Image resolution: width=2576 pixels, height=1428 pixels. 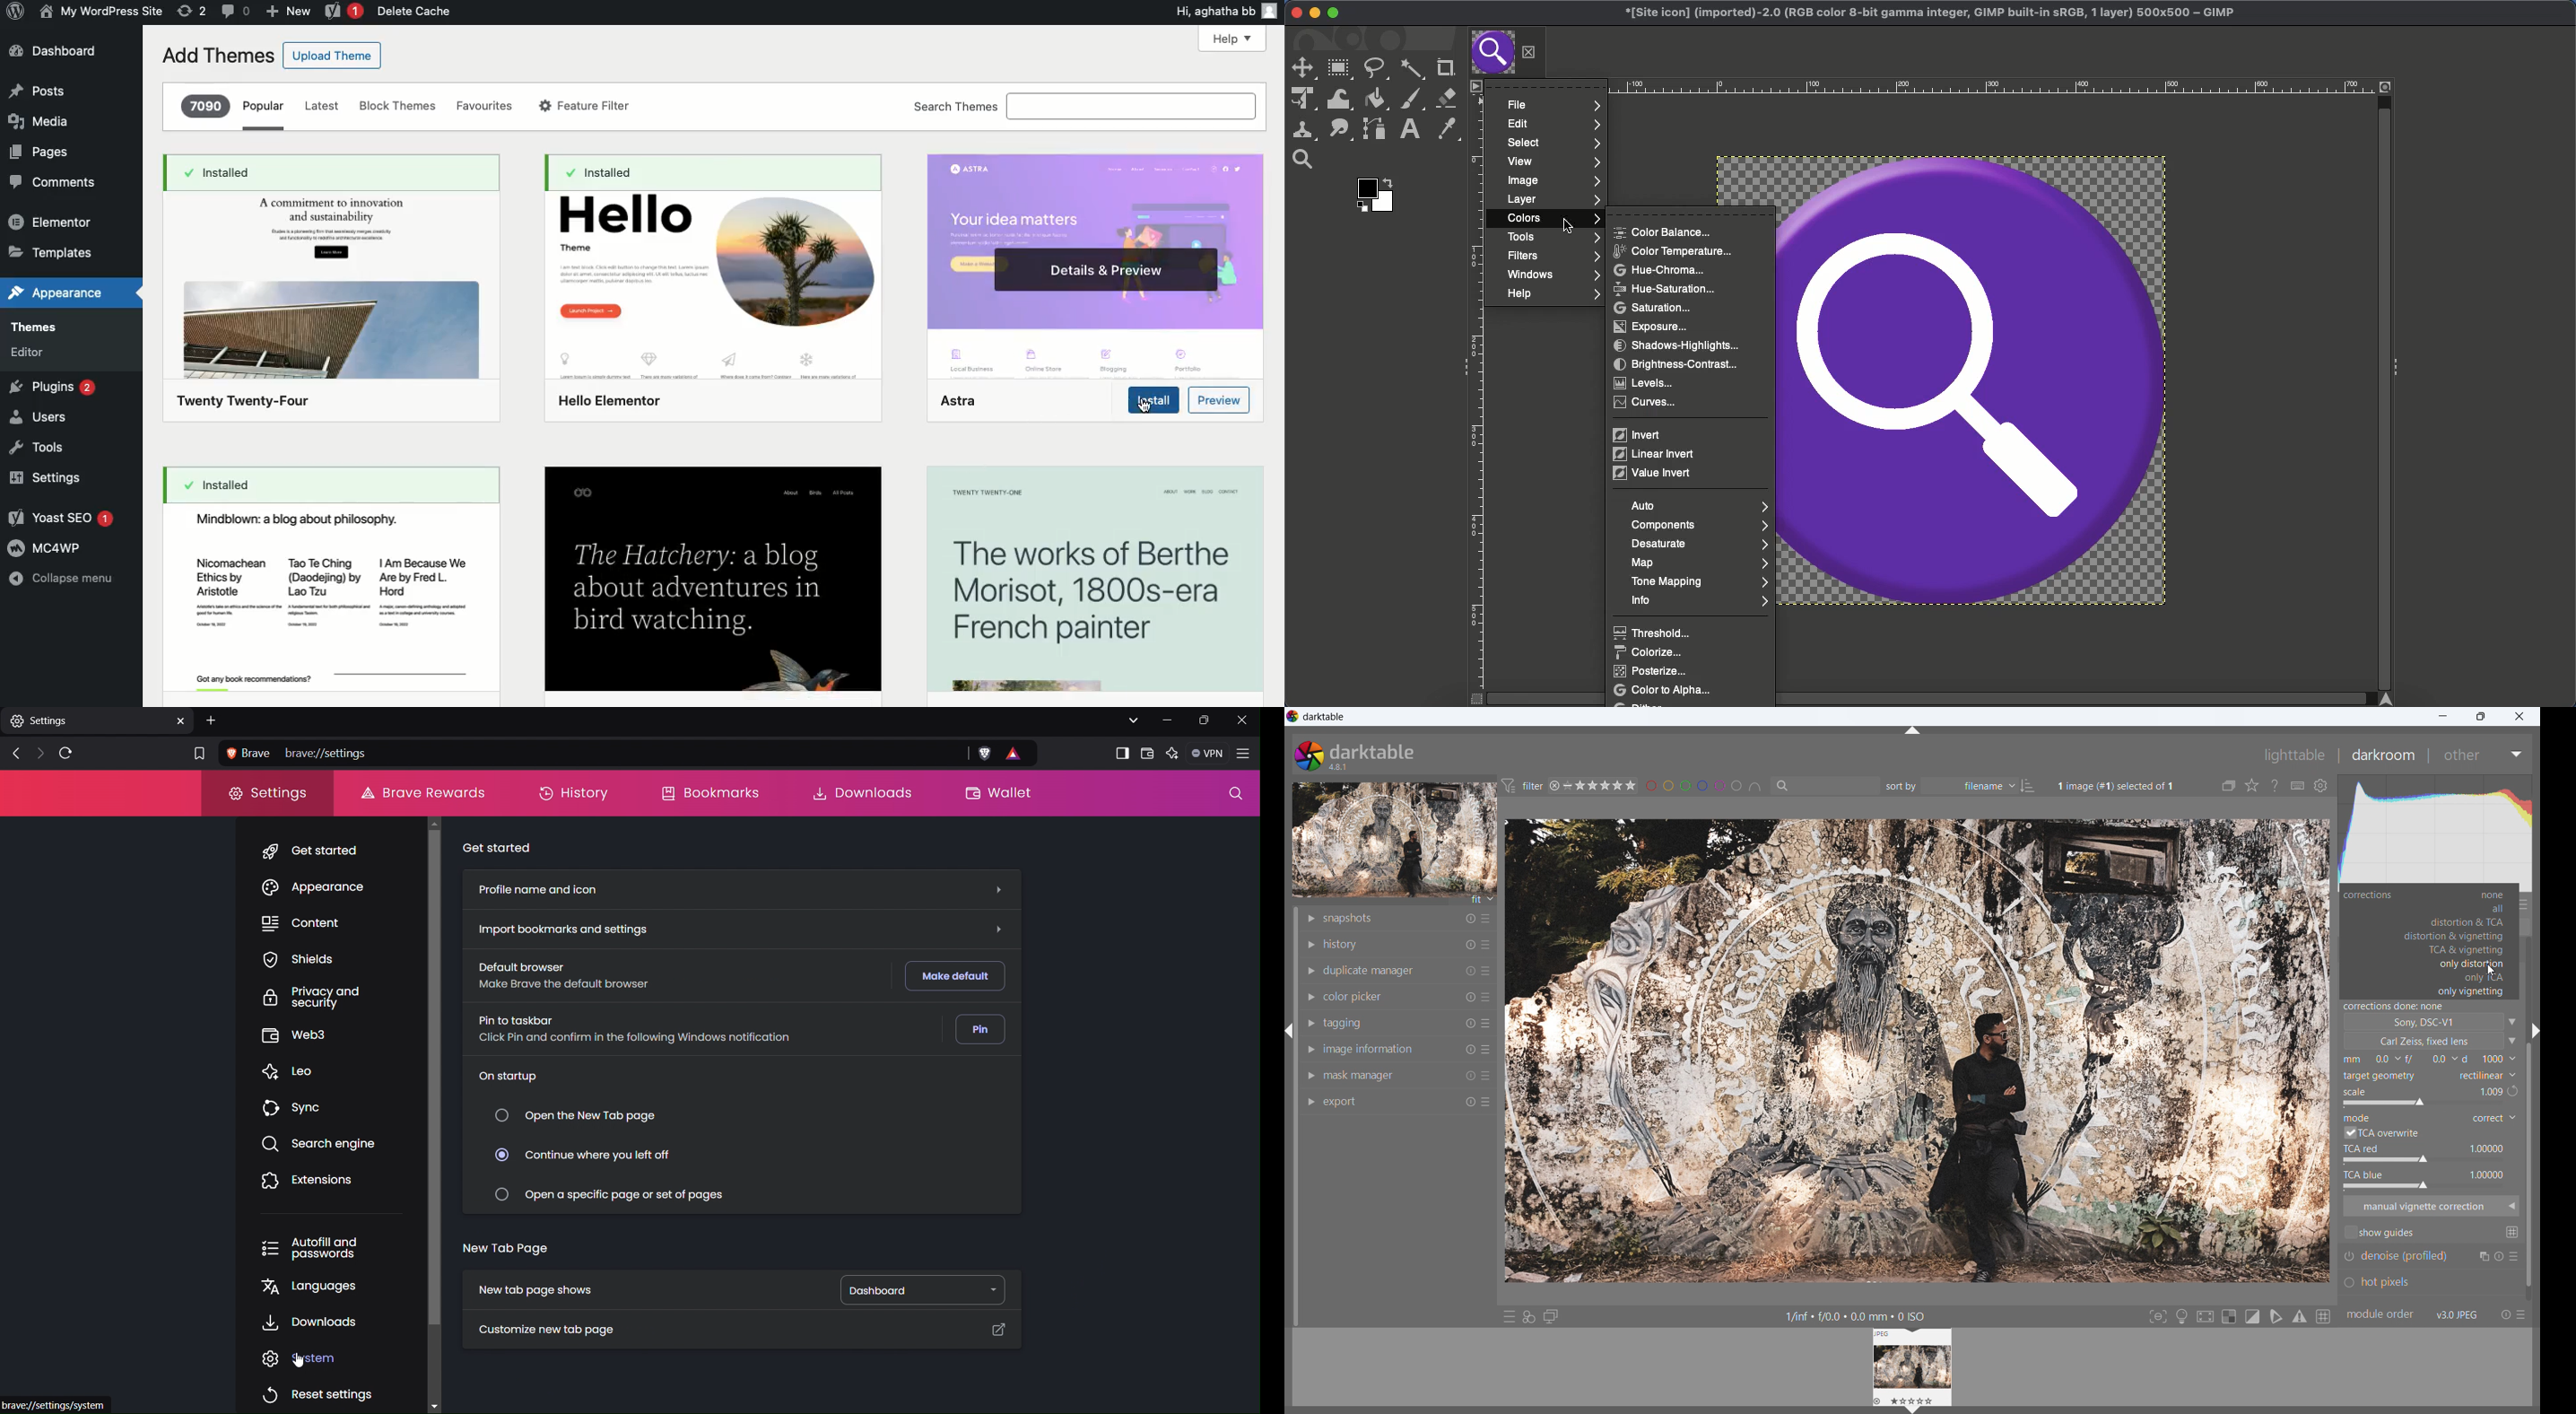 What do you see at coordinates (1479, 393) in the screenshot?
I see `Ruler` at bounding box center [1479, 393].